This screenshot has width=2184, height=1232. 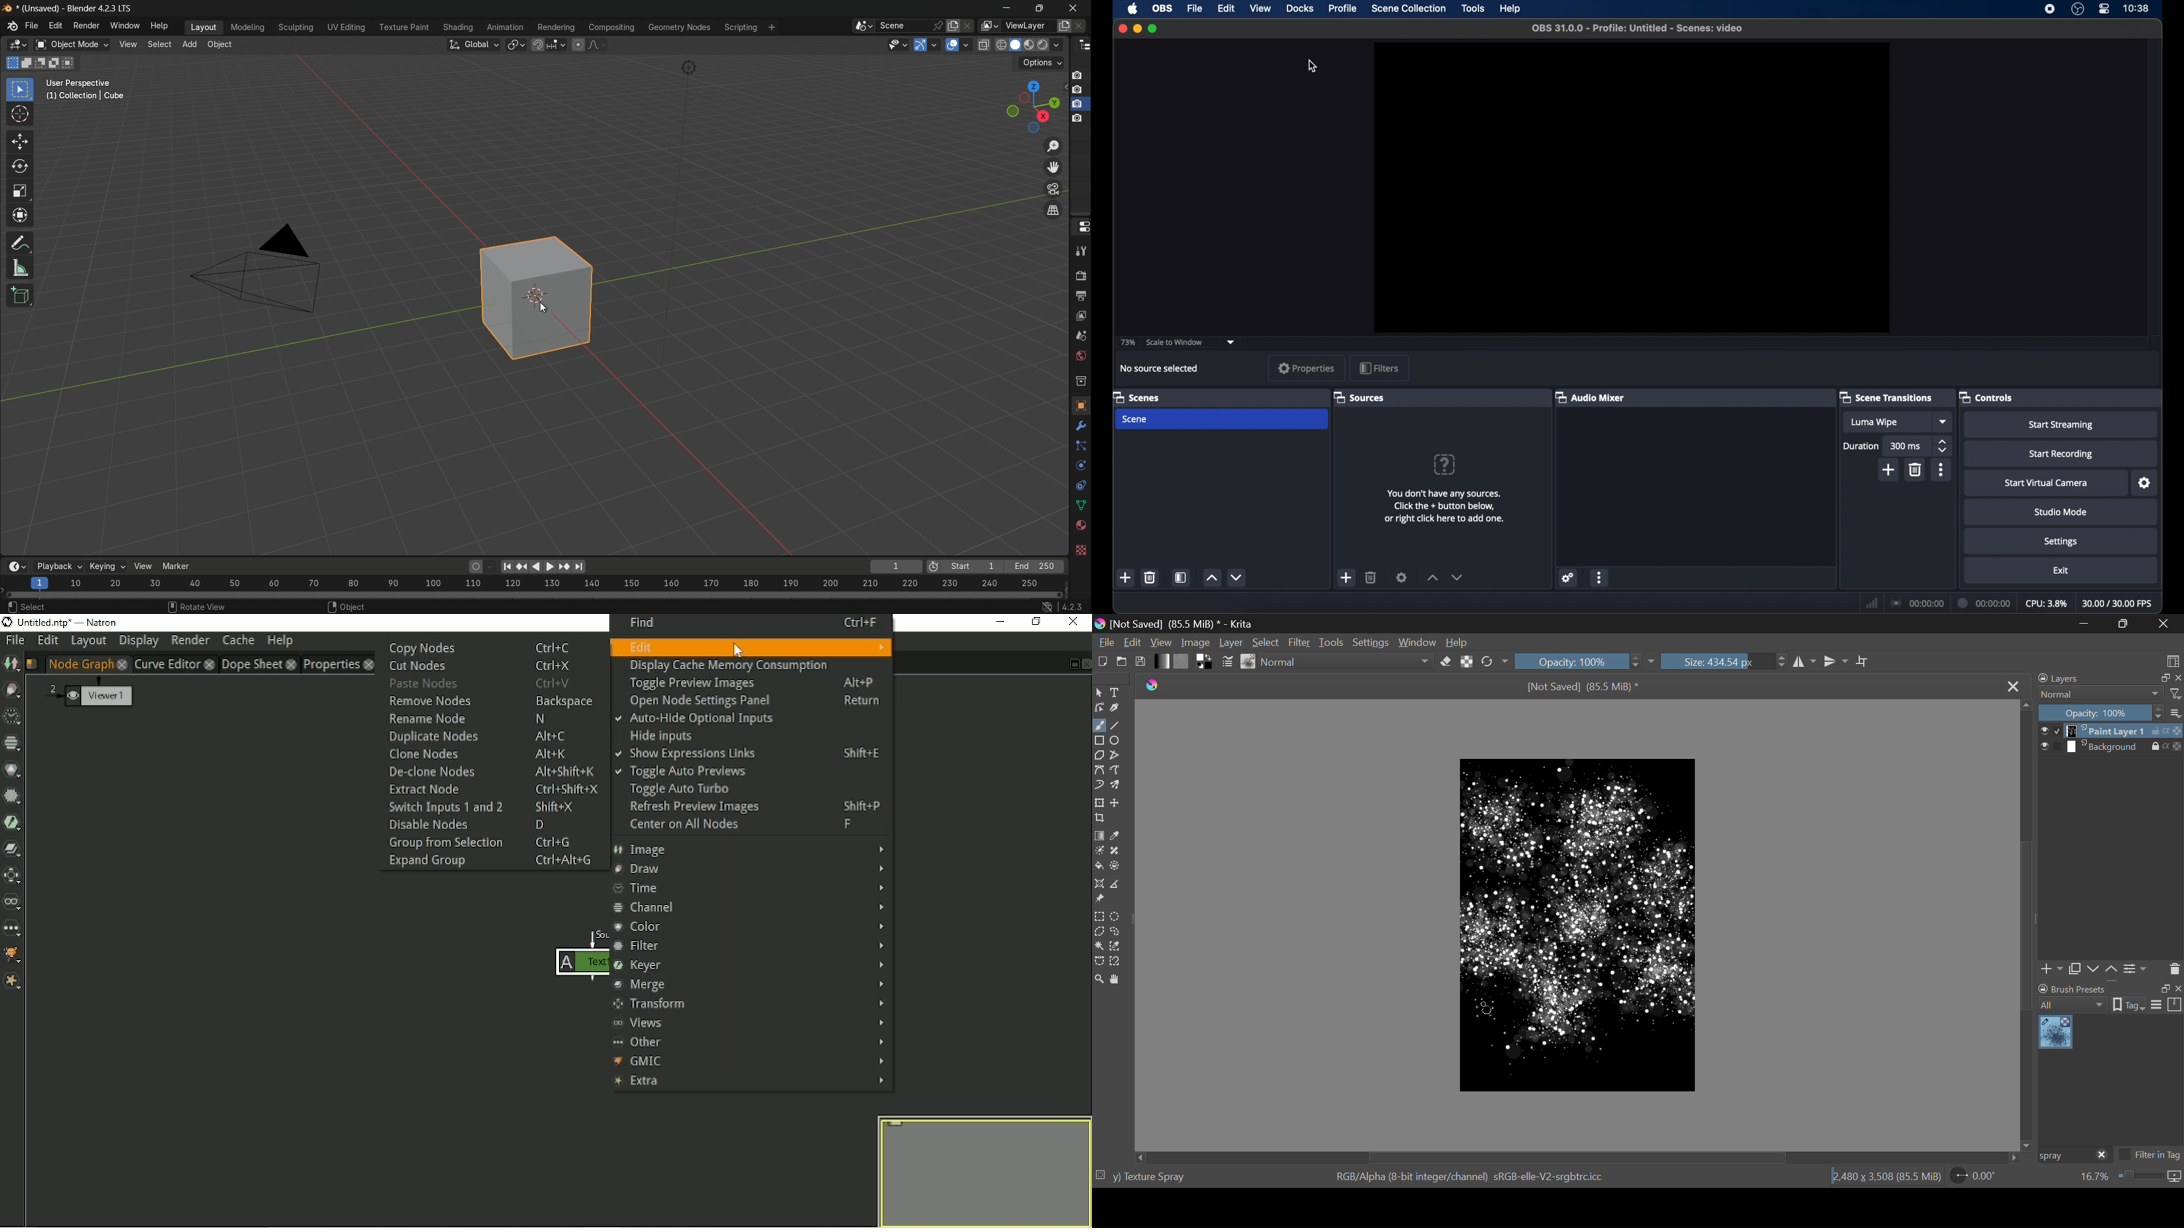 I want to click on Blending Mode, so click(x=1347, y=662).